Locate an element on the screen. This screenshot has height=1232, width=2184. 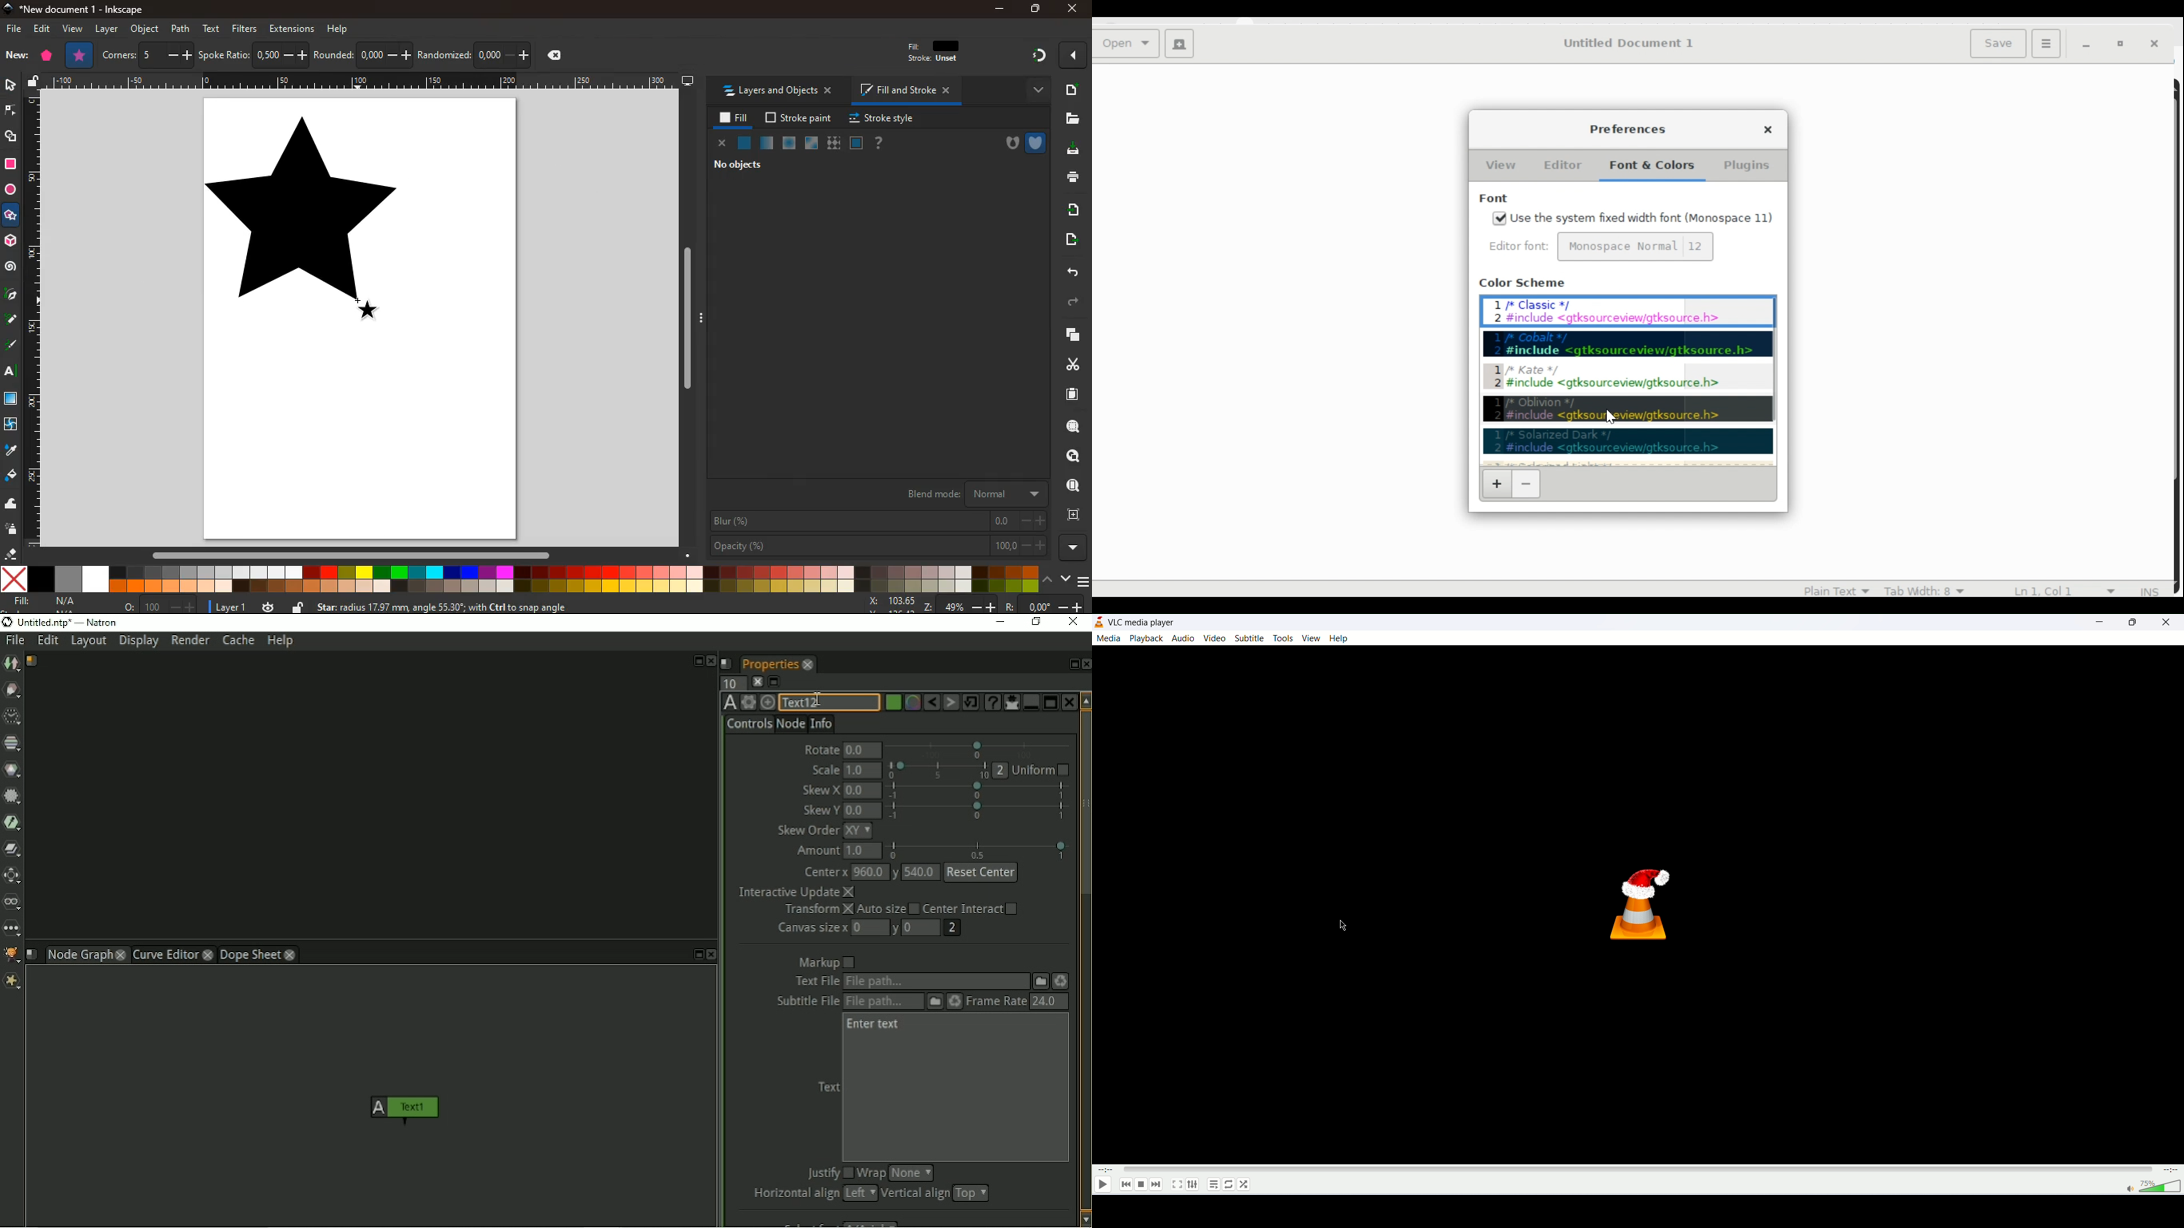
hole is located at coordinates (1006, 144).